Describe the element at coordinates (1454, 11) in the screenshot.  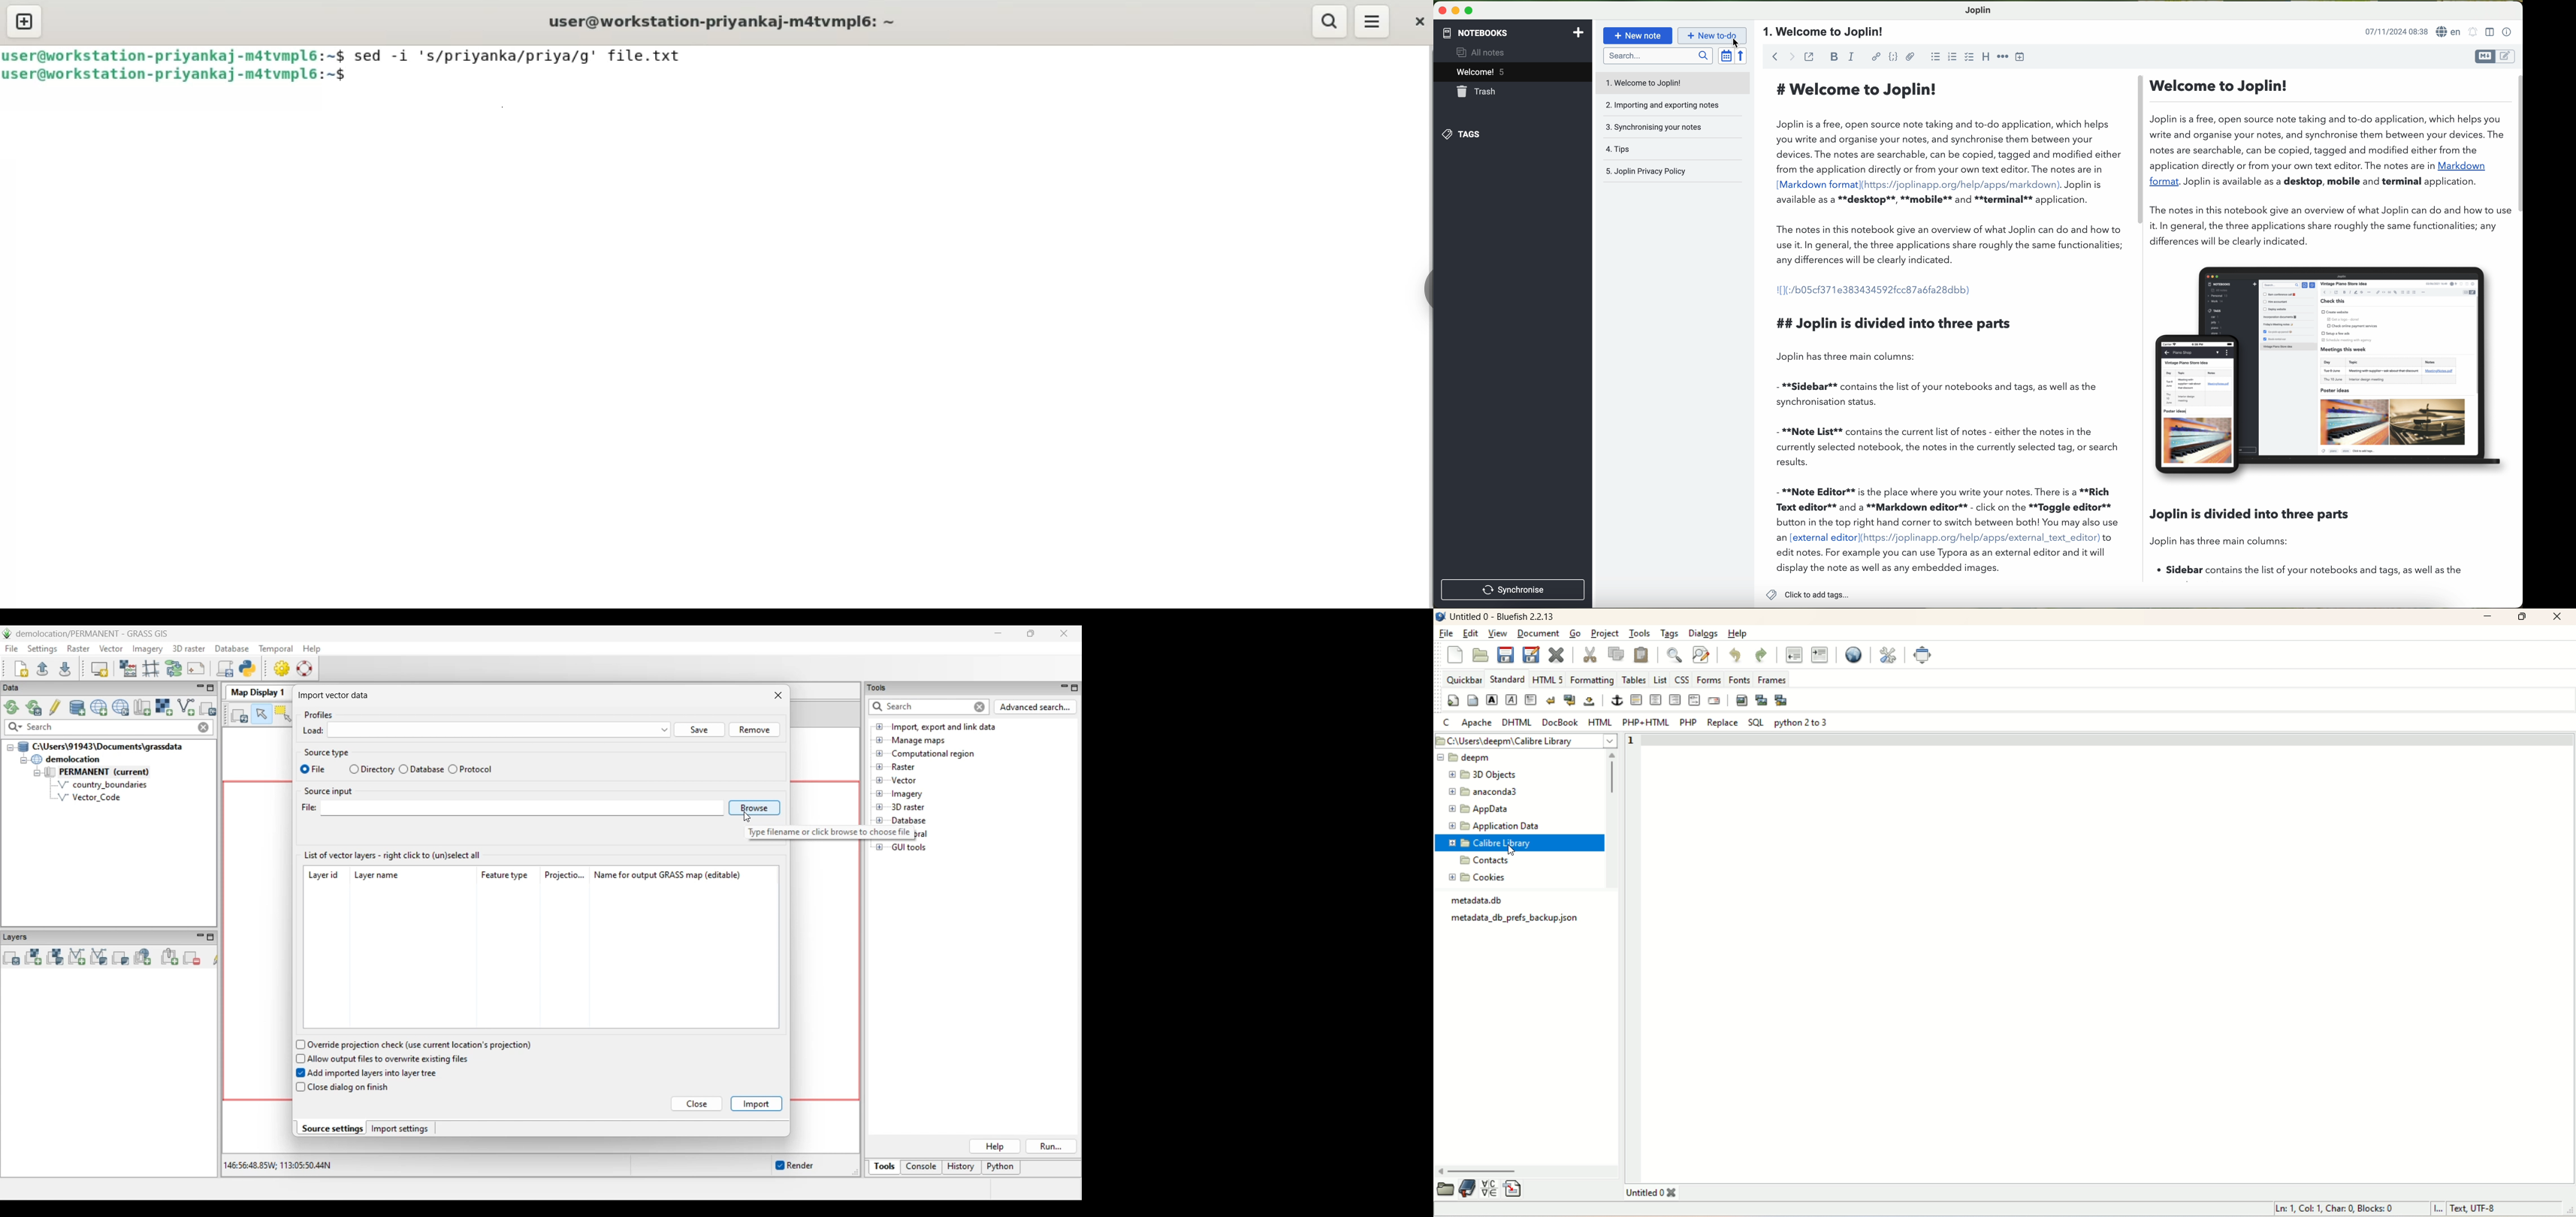
I see `screen buttons` at that location.